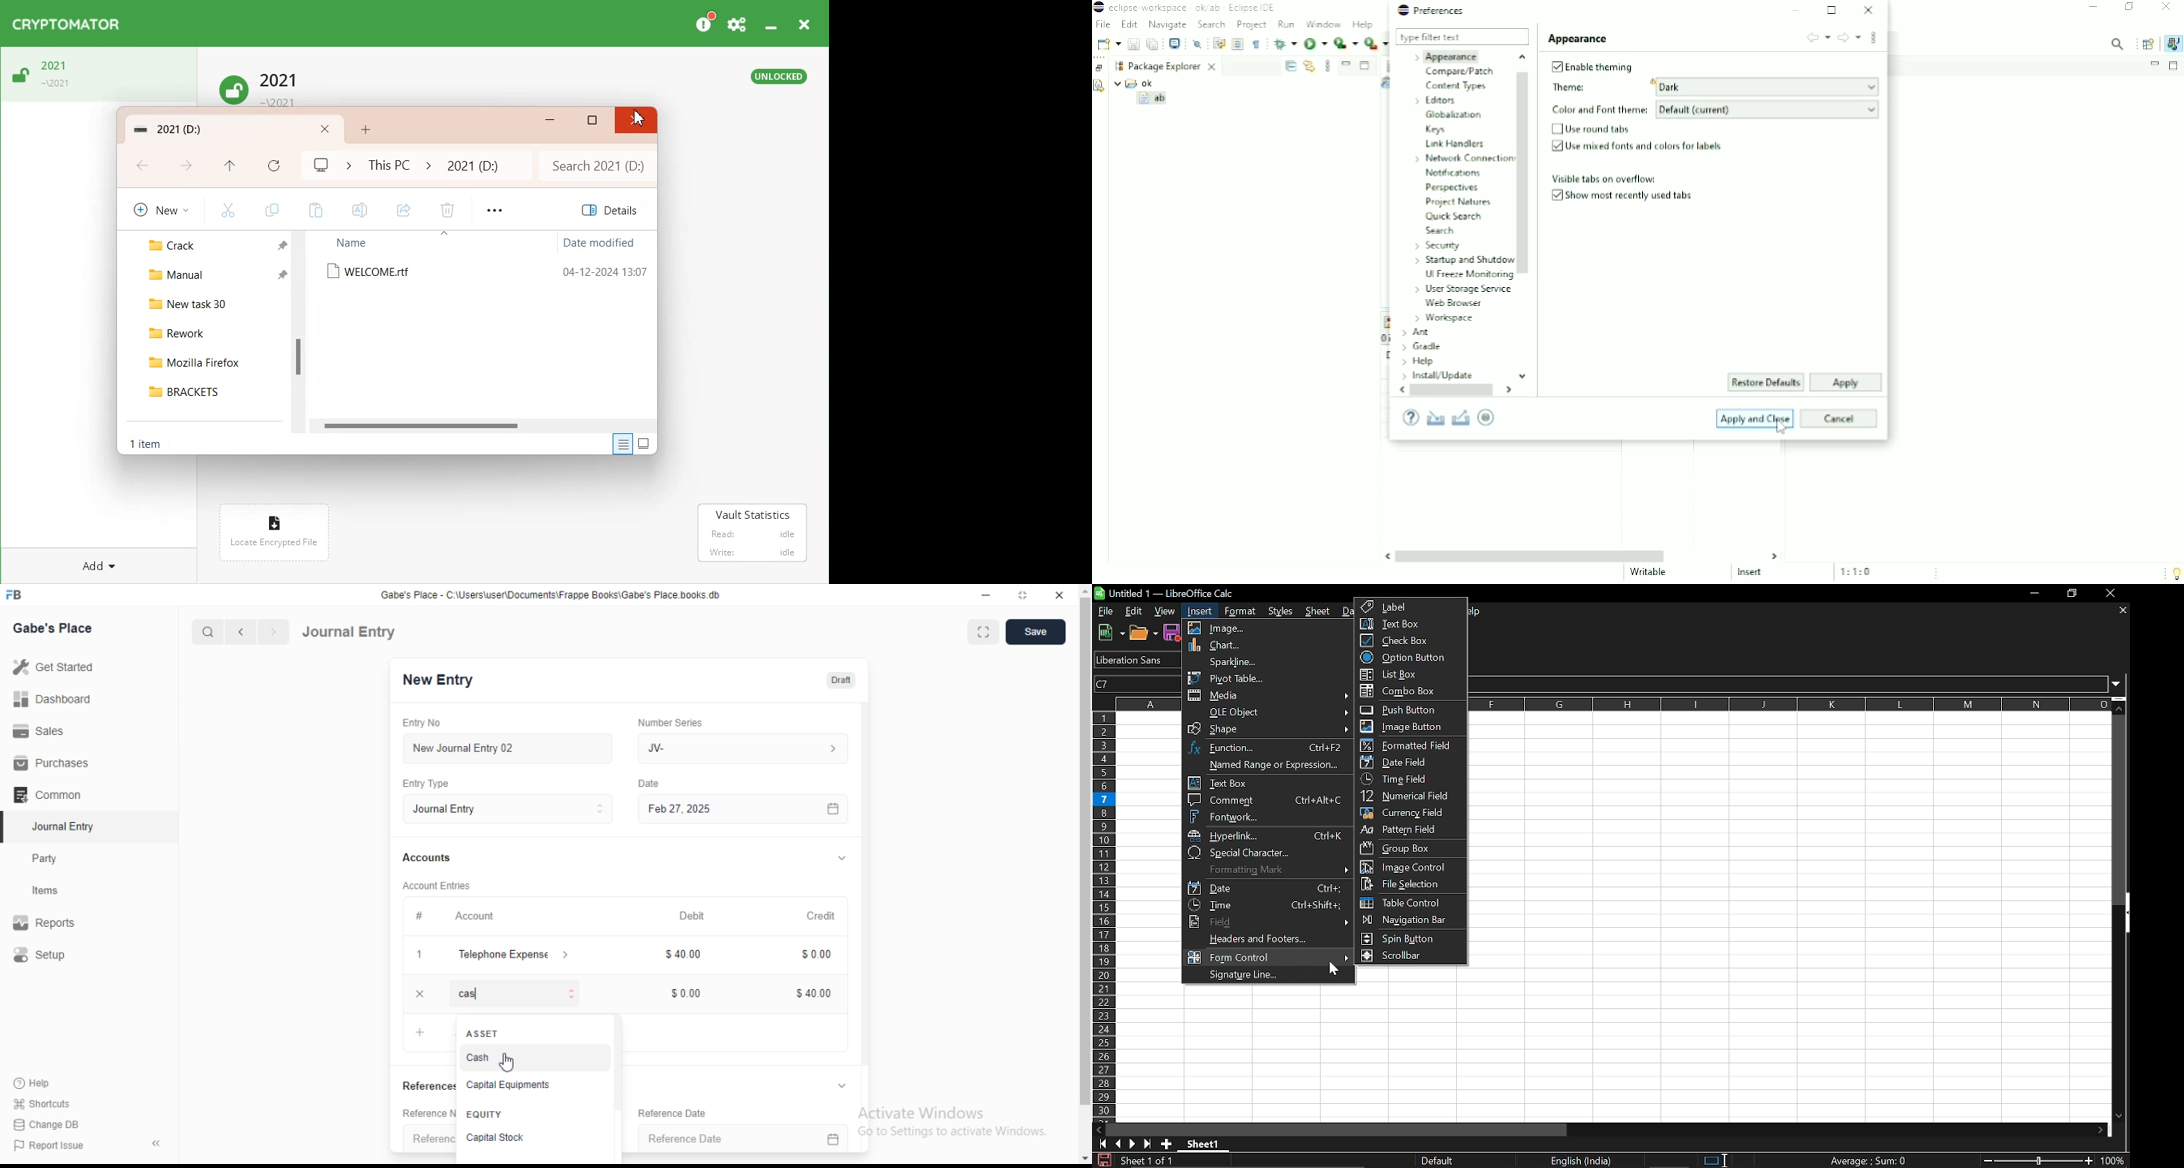 This screenshot has height=1176, width=2184. I want to click on Sheet, so click(1320, 612).